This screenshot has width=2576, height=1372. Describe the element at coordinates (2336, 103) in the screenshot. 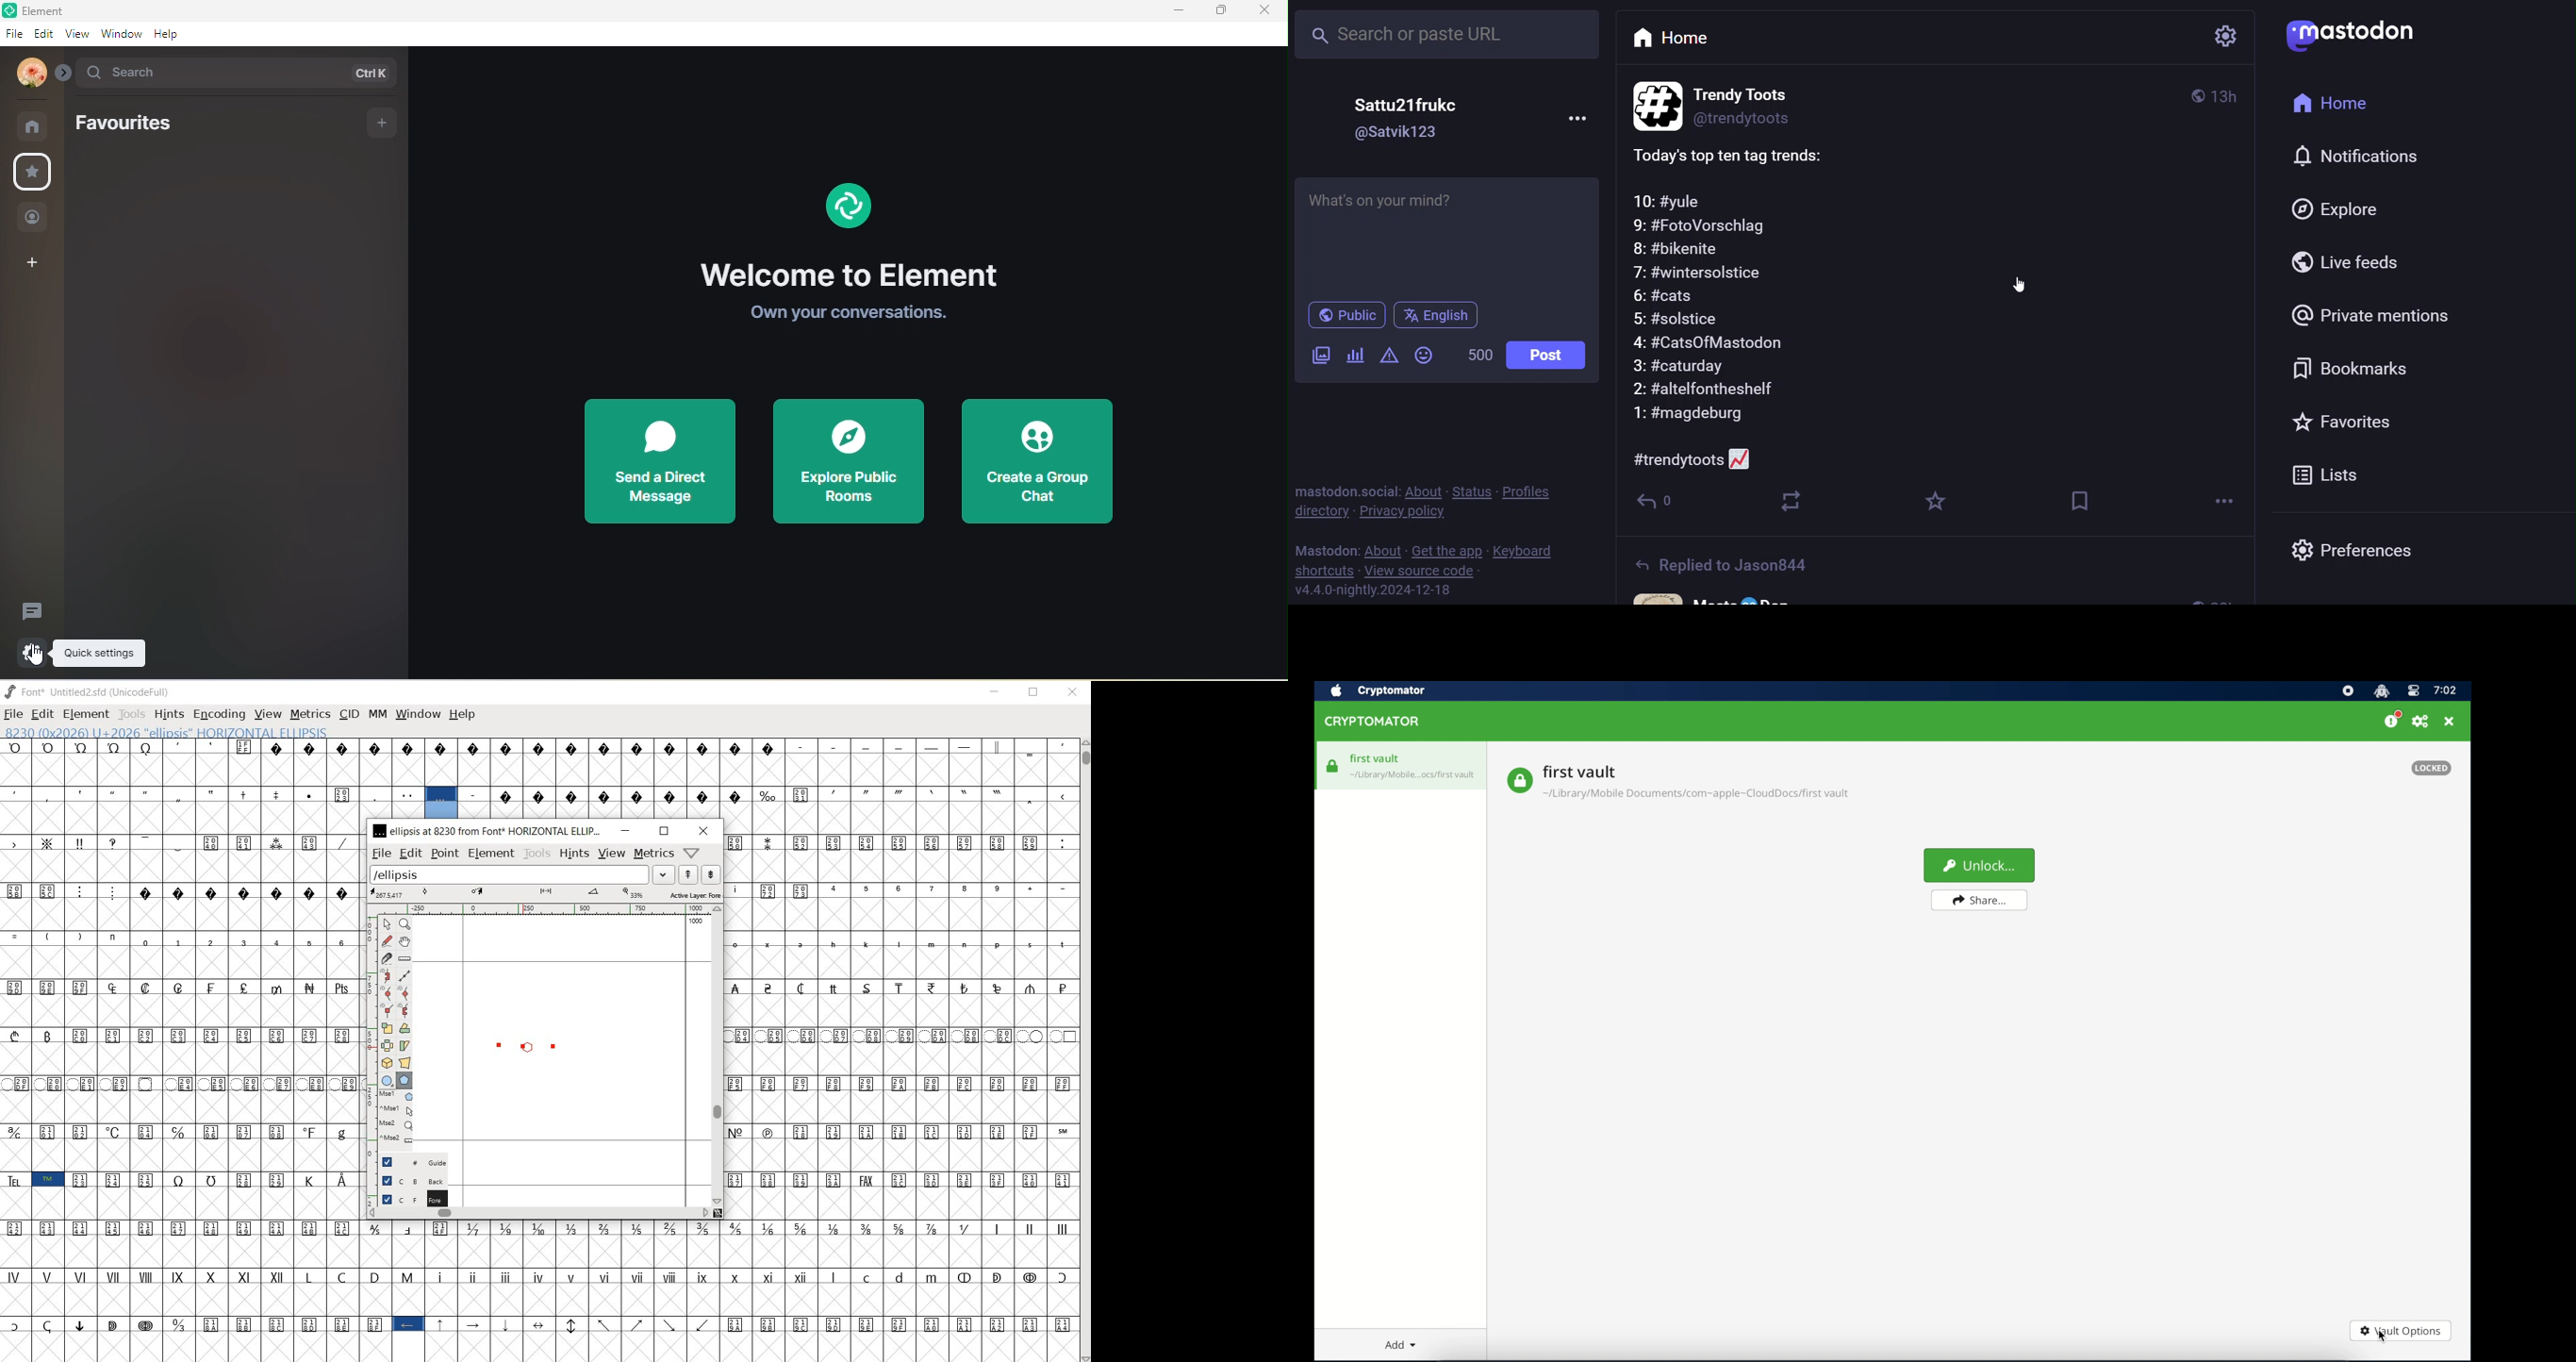

I see `home` at that location.